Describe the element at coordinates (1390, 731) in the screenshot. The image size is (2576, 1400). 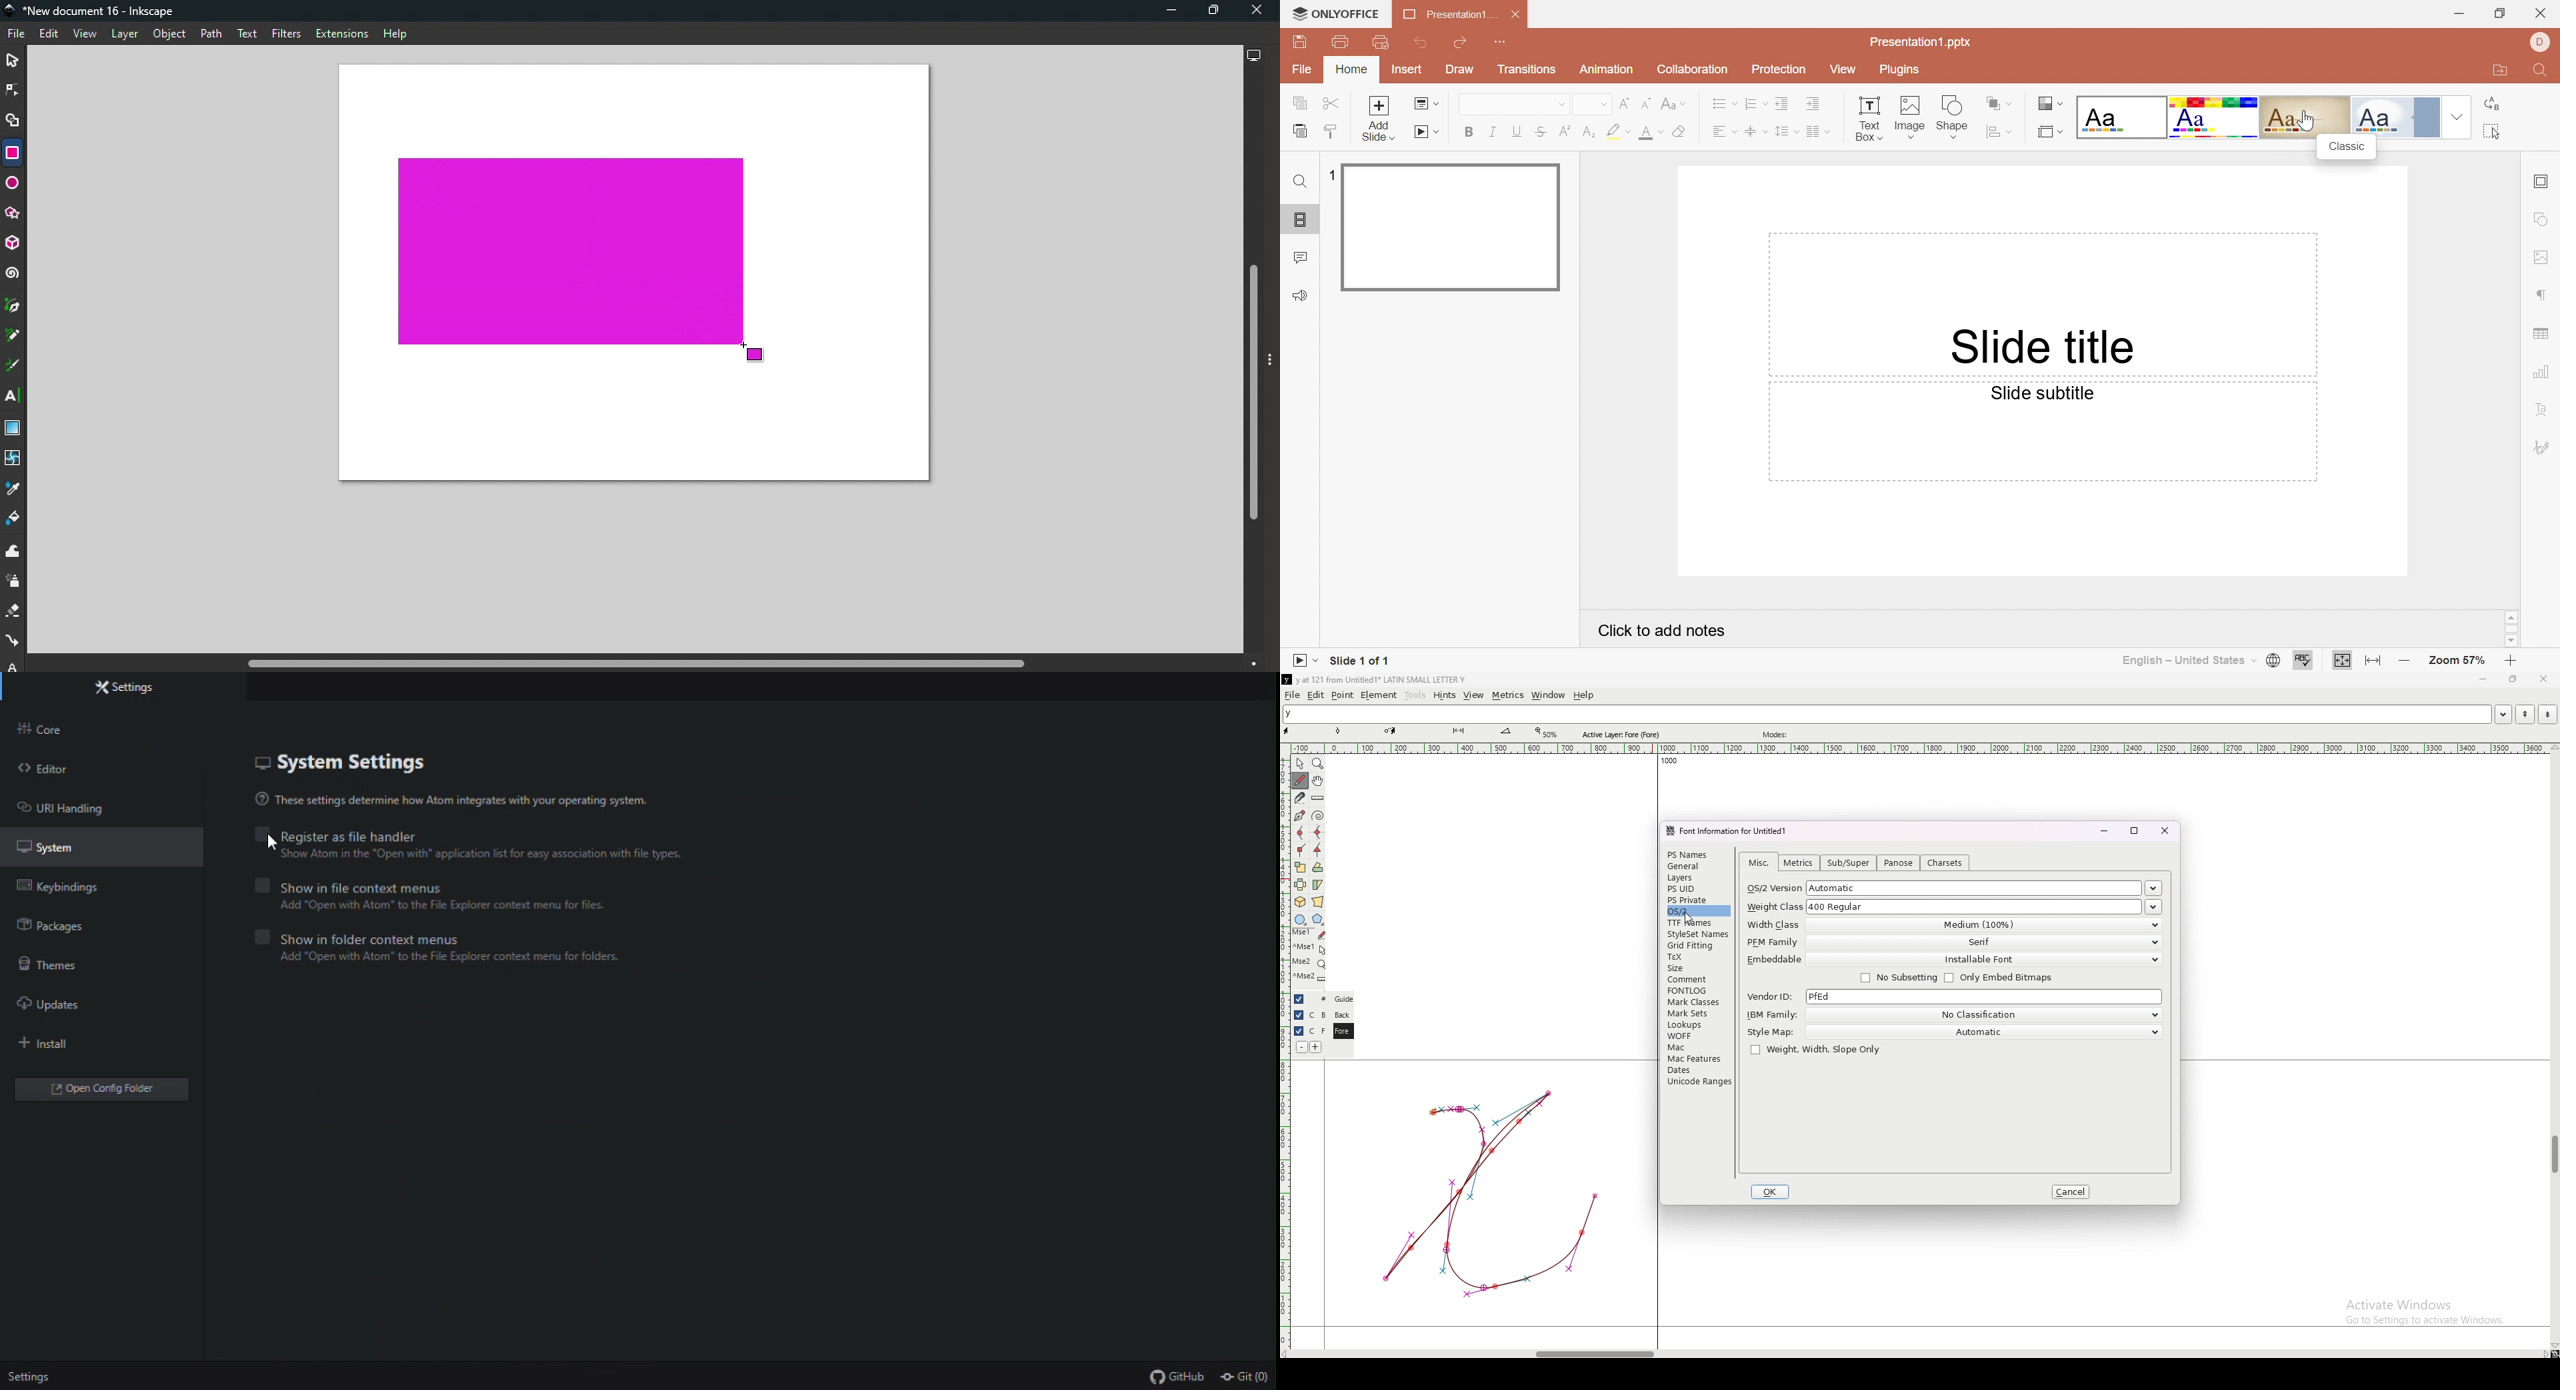
I see `pen tool` at that location.